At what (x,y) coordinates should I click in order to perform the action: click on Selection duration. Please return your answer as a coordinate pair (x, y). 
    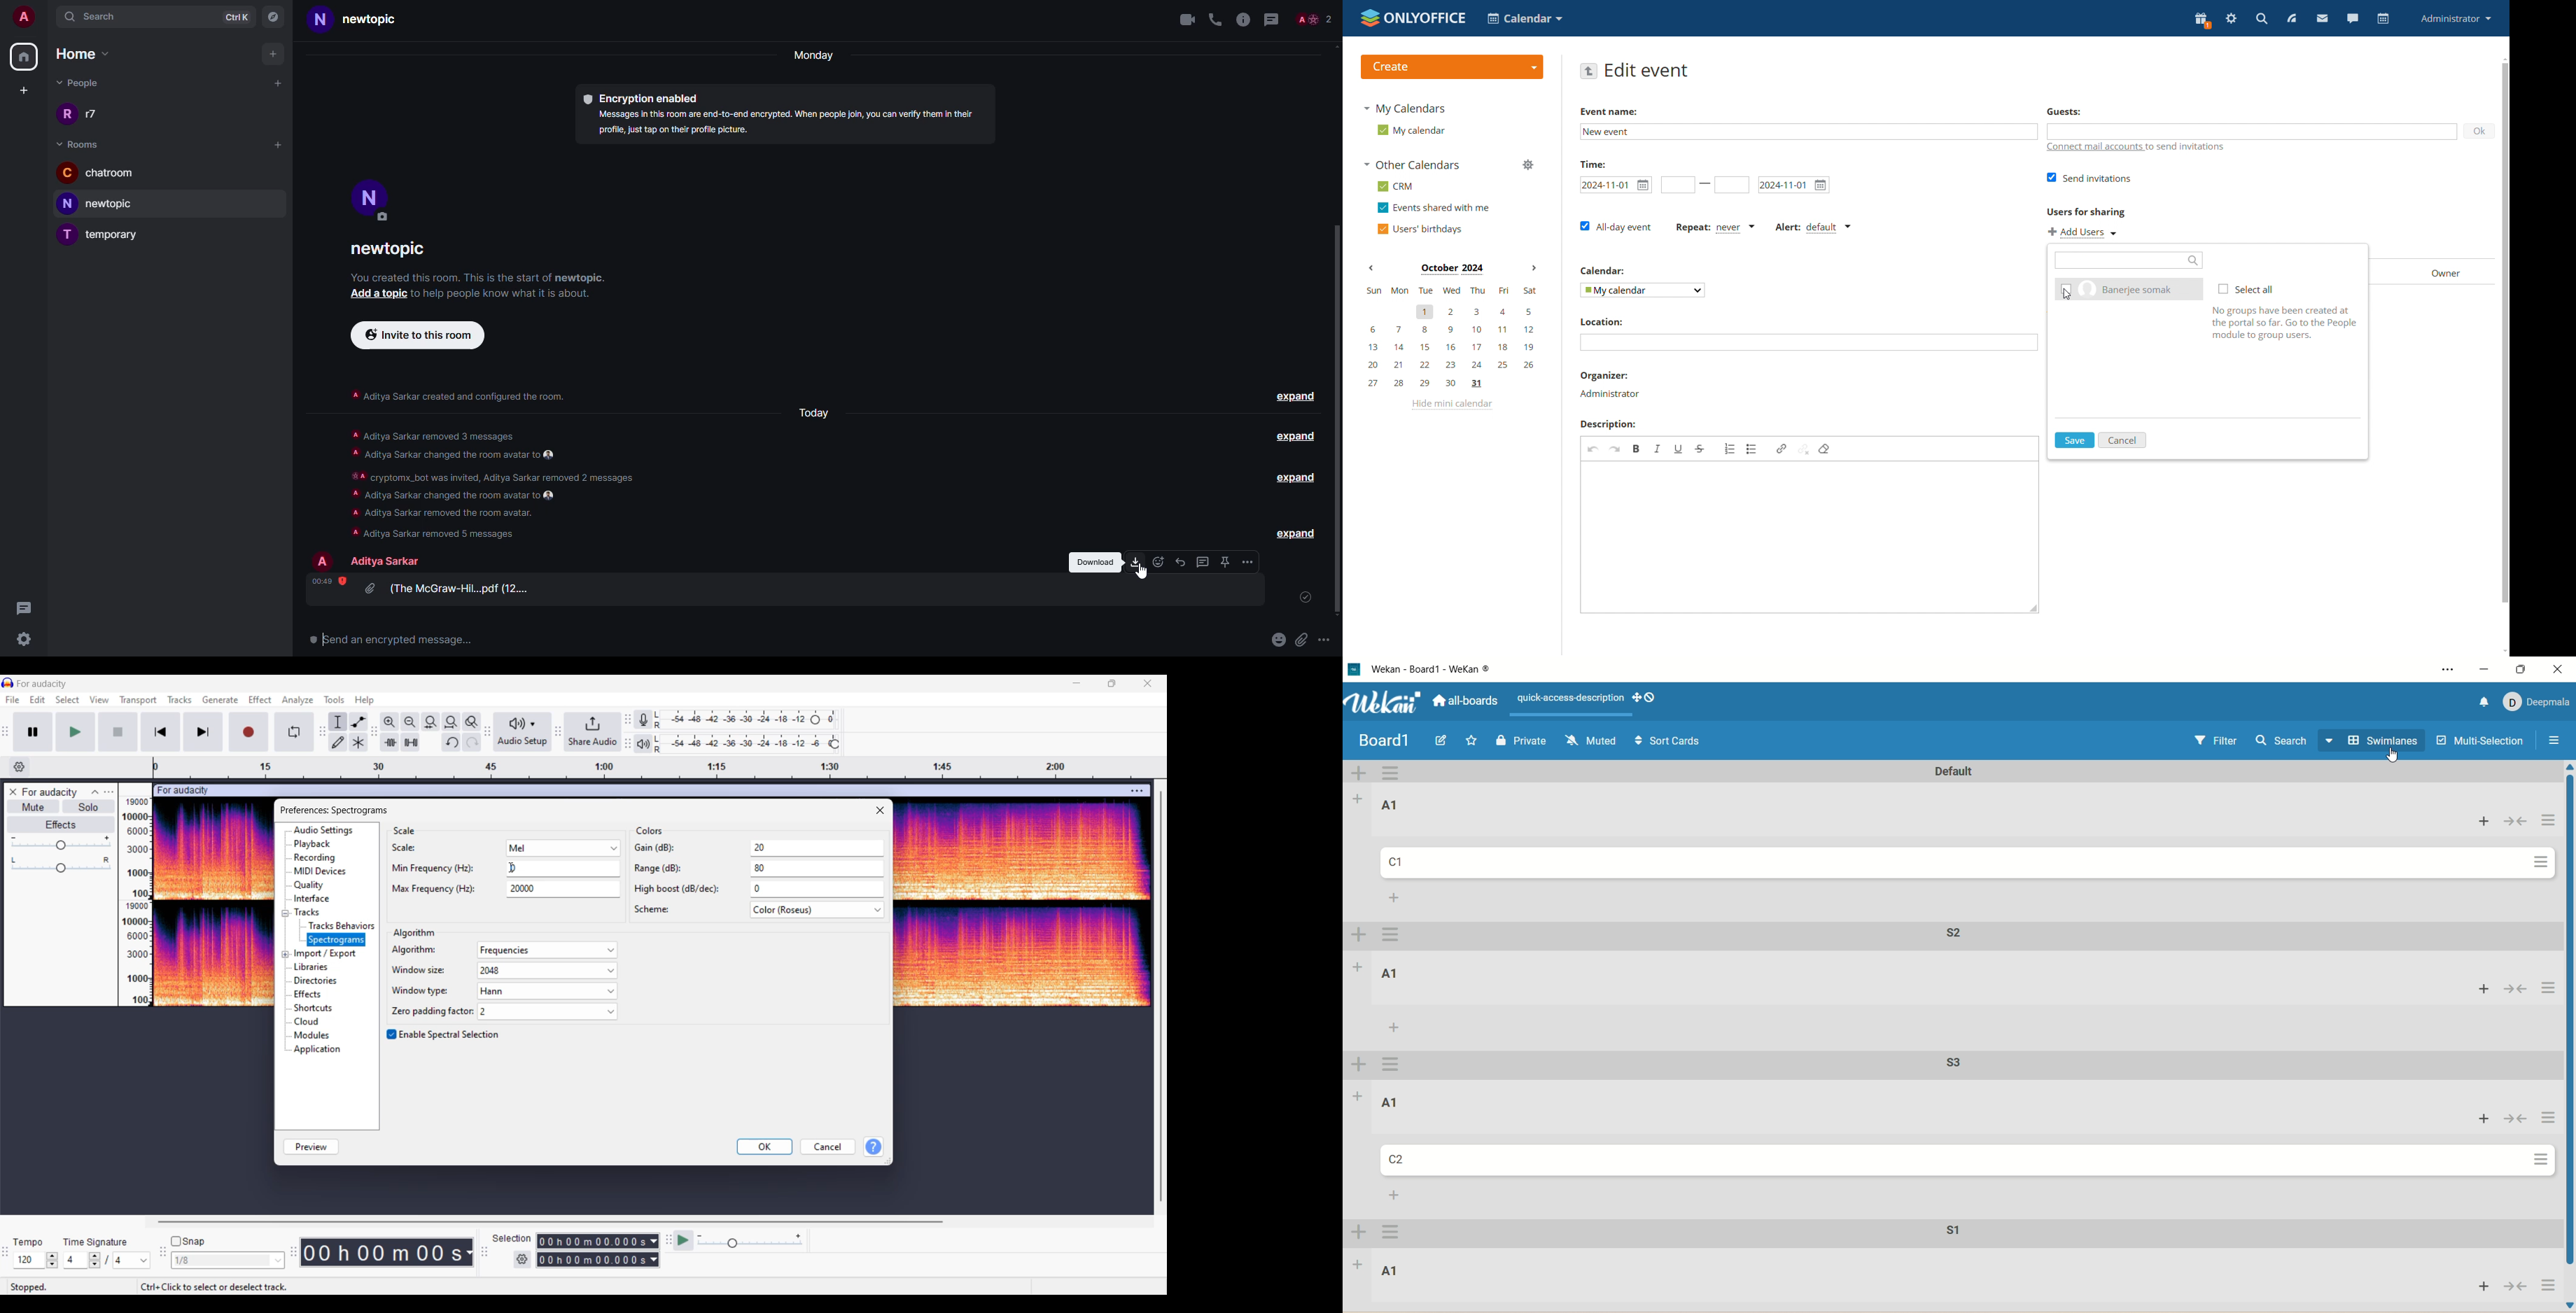
    Looking at the image, I should click on (593, 1250).